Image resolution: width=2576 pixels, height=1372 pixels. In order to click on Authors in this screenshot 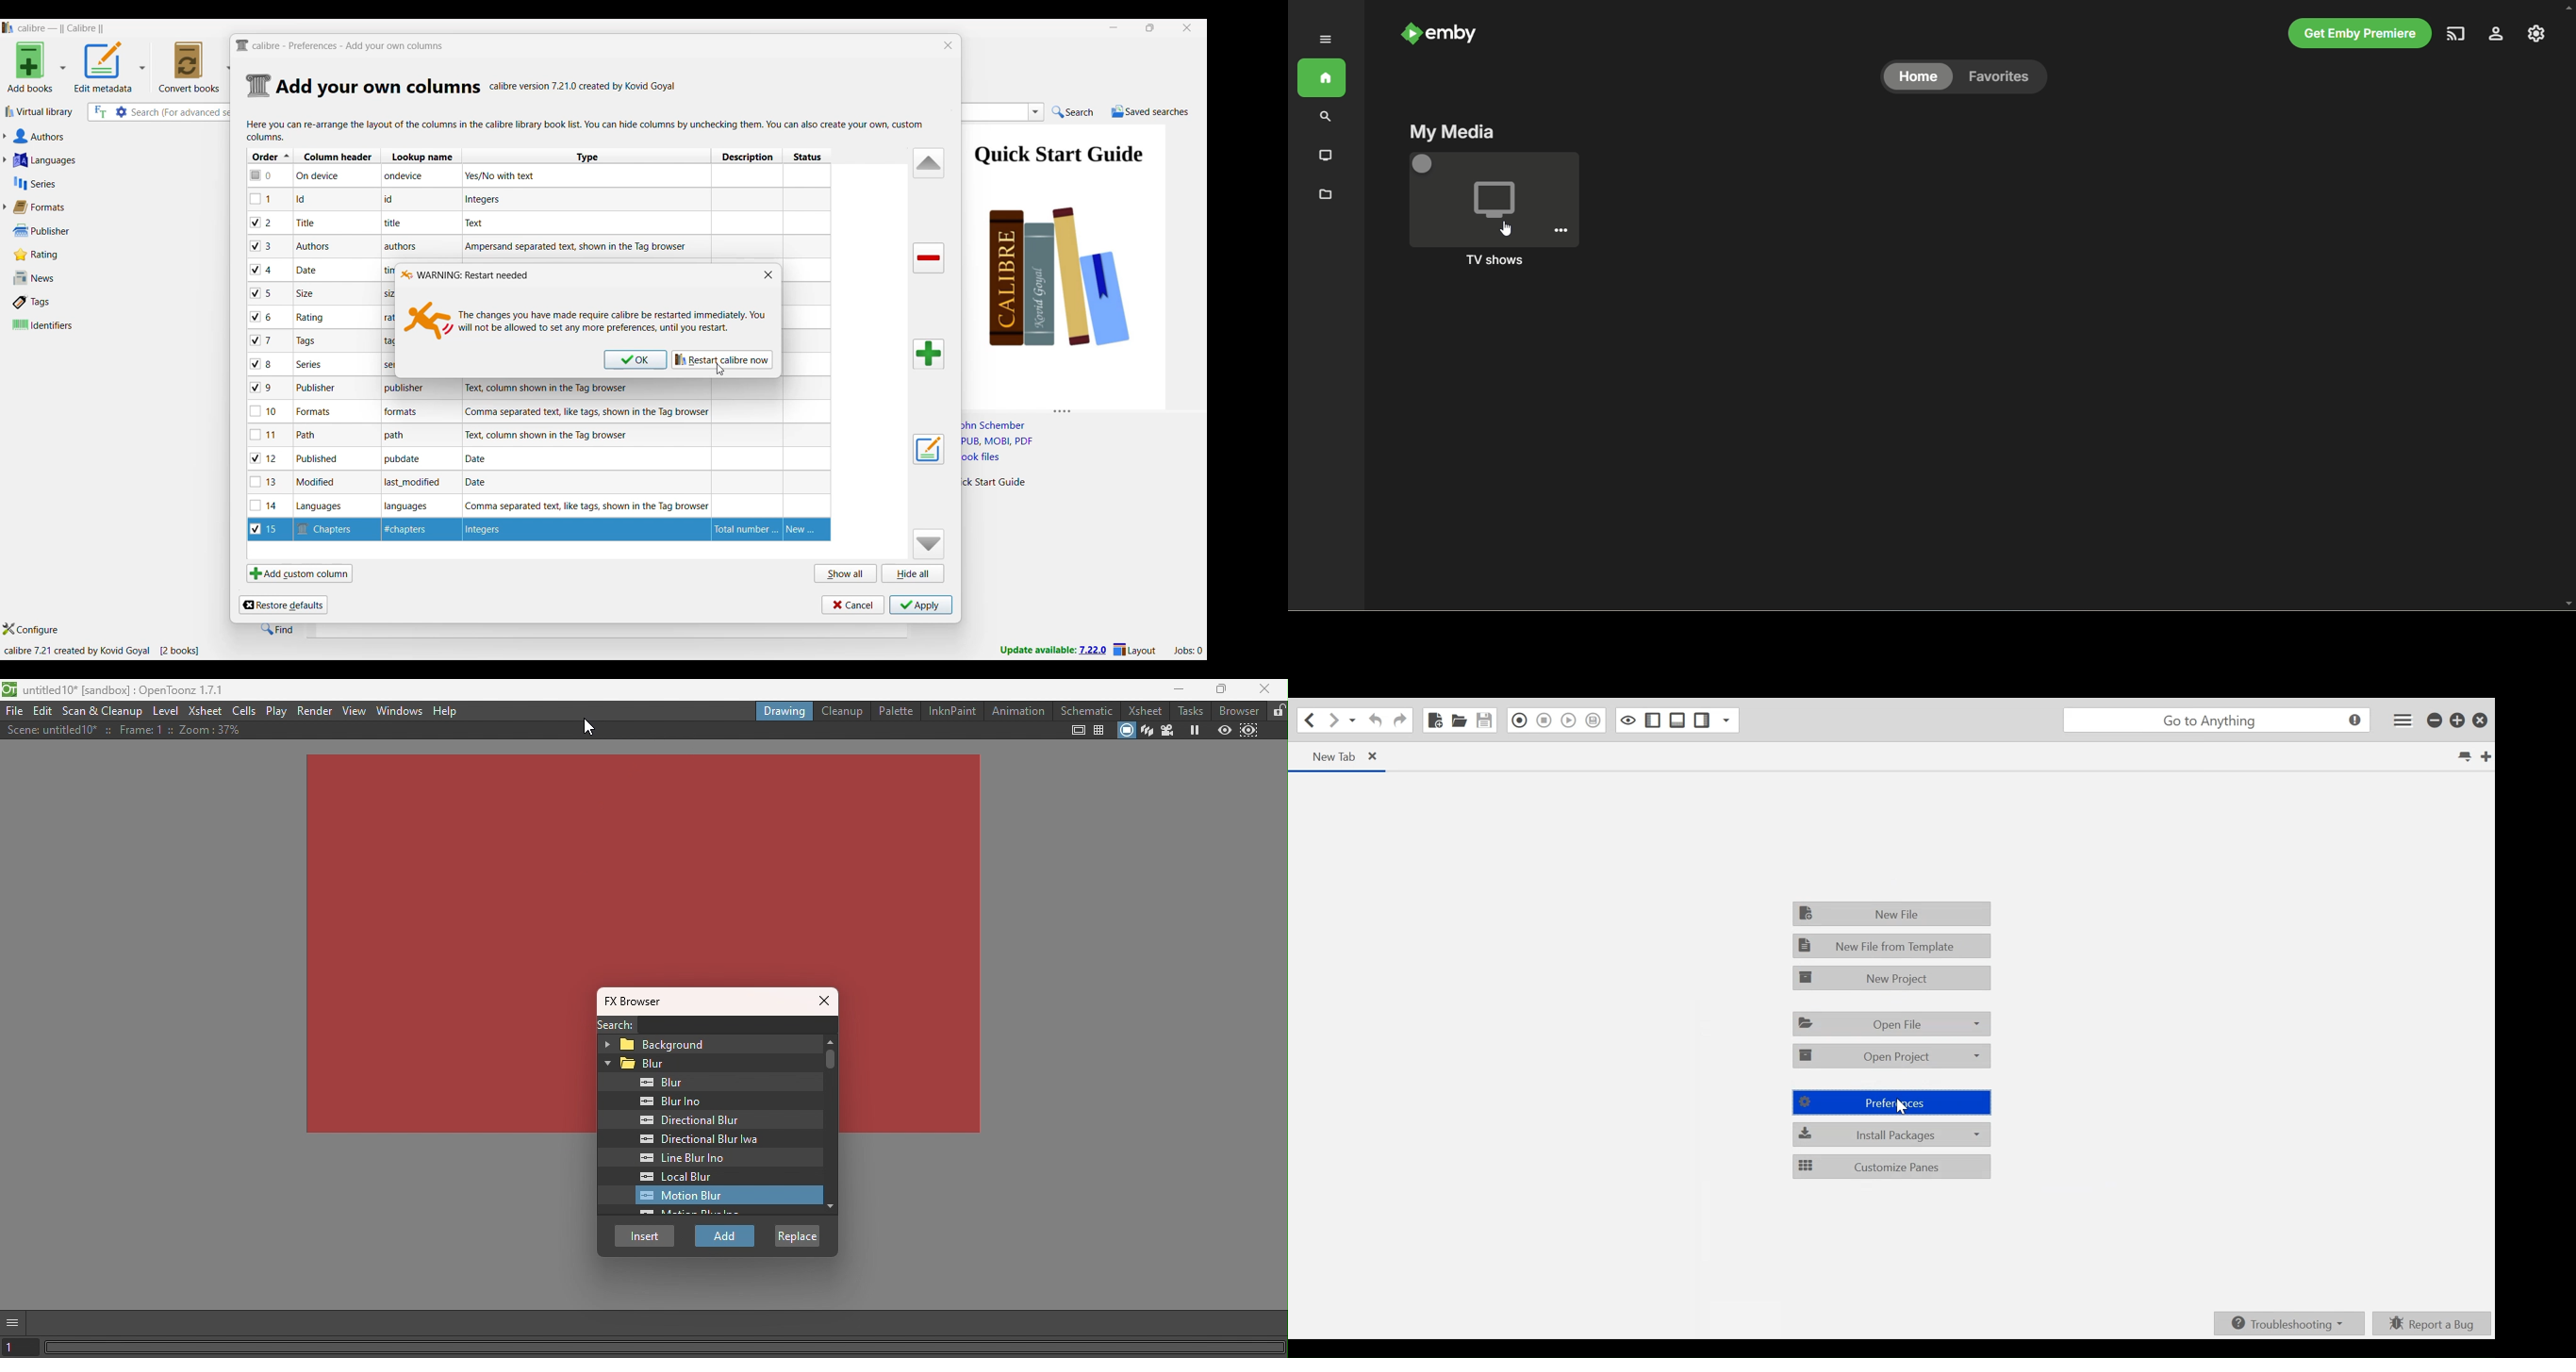, I will do `click(99, 137)`.